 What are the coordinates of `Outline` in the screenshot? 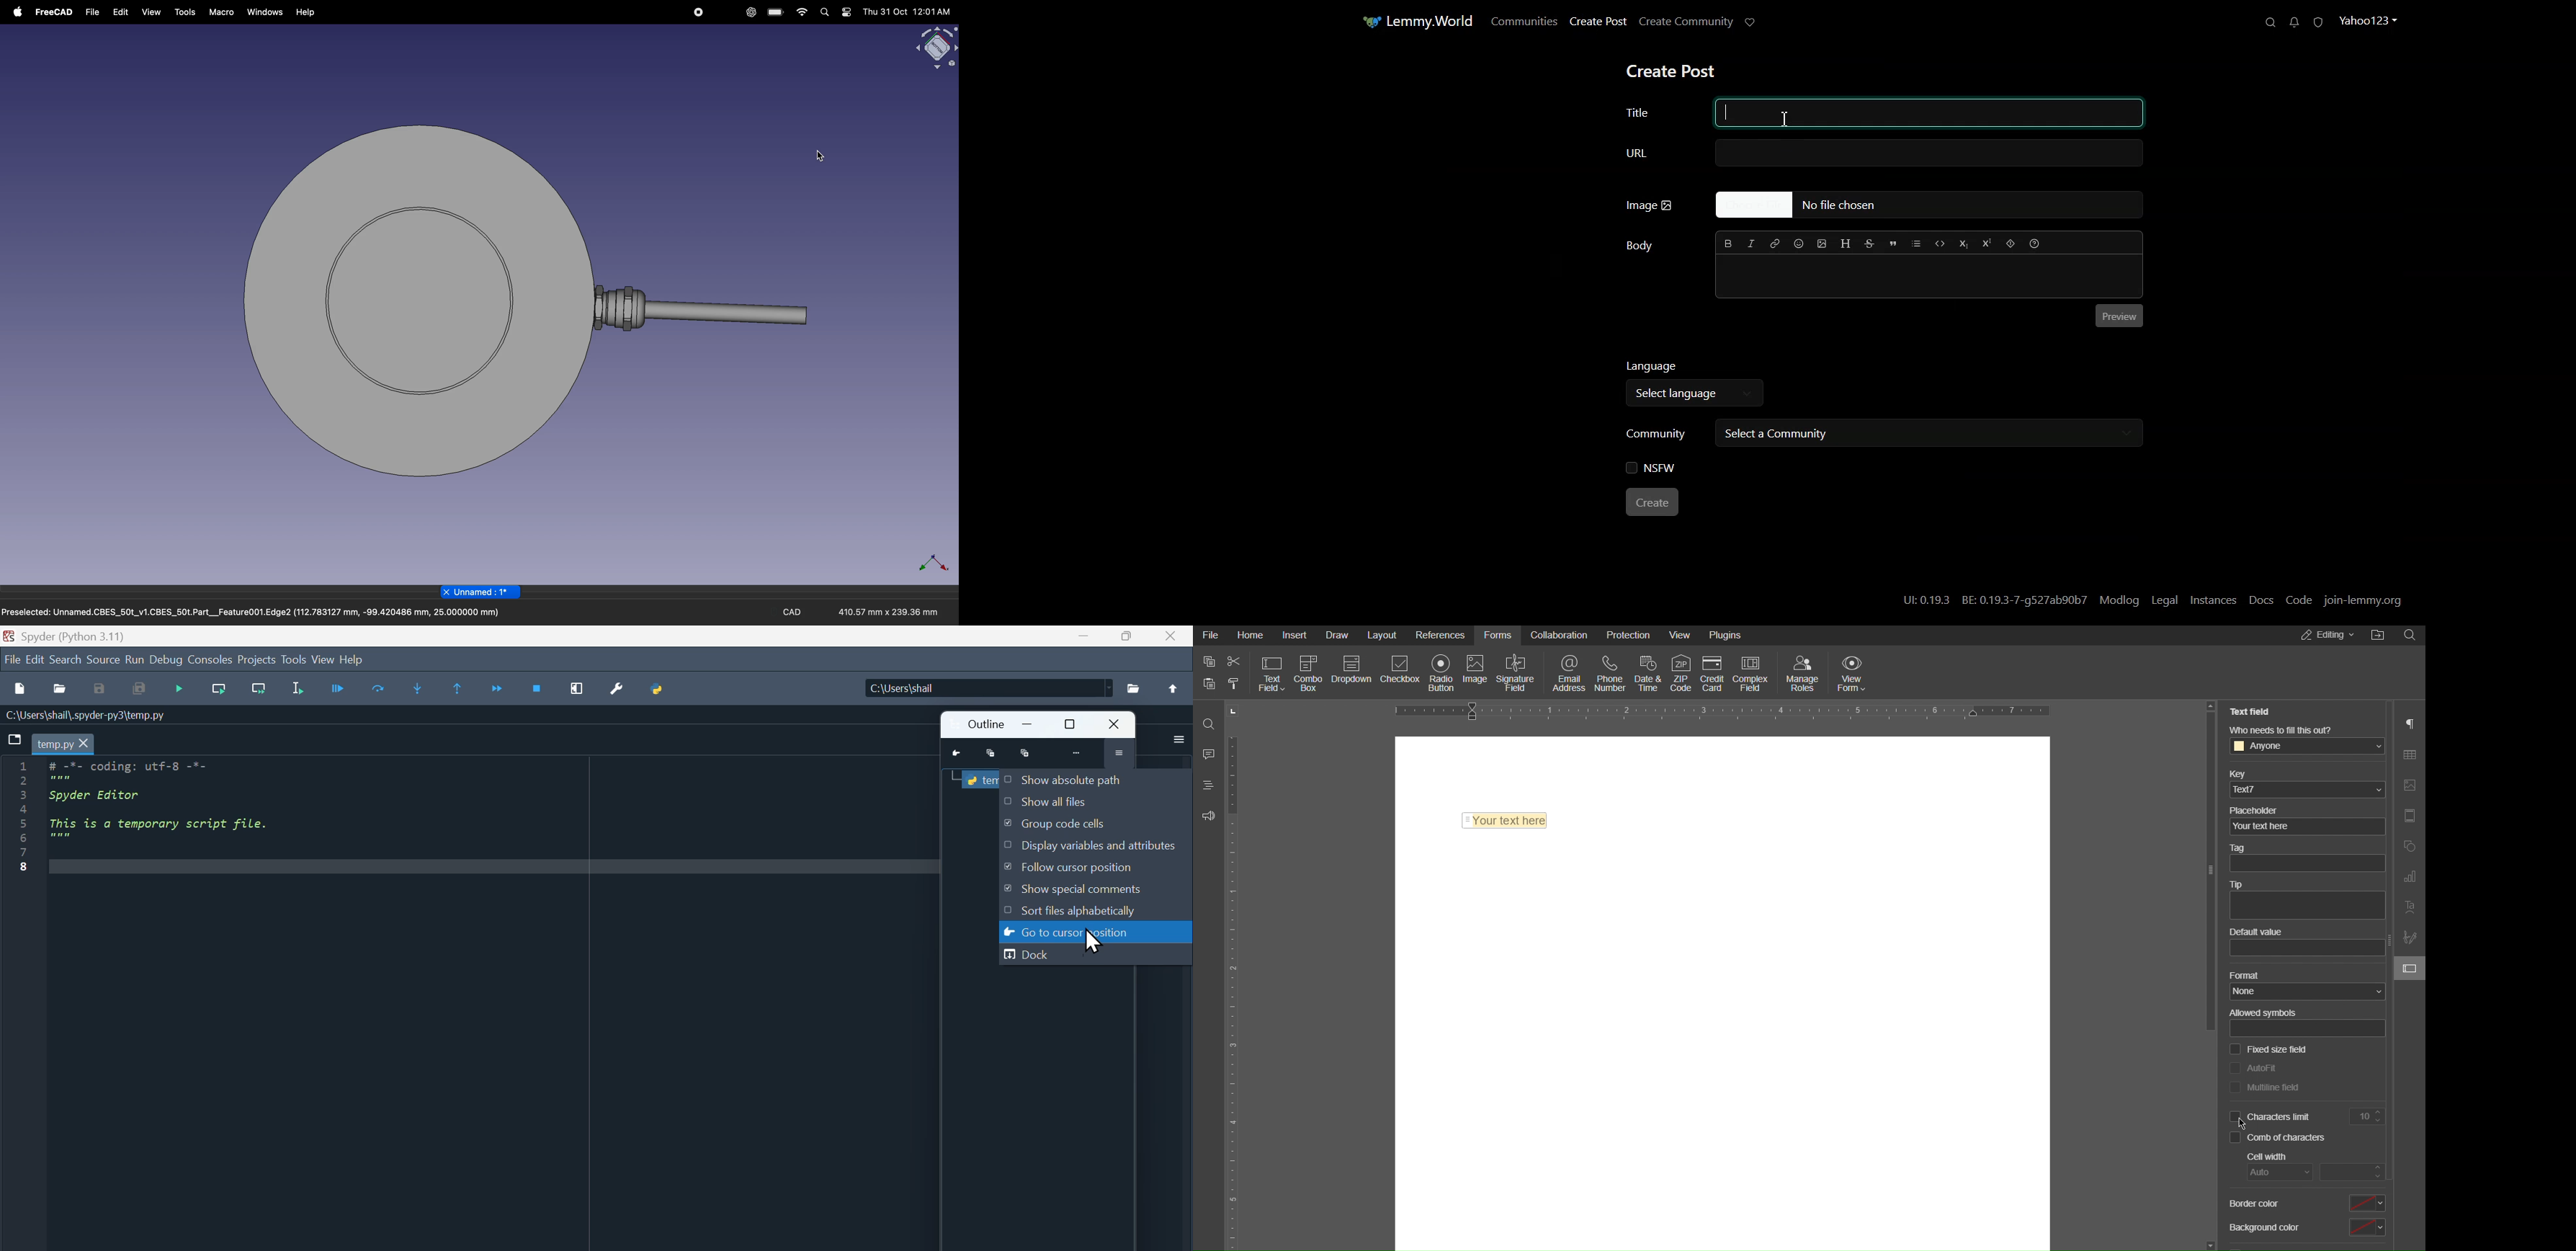 It's located at (985, 724).